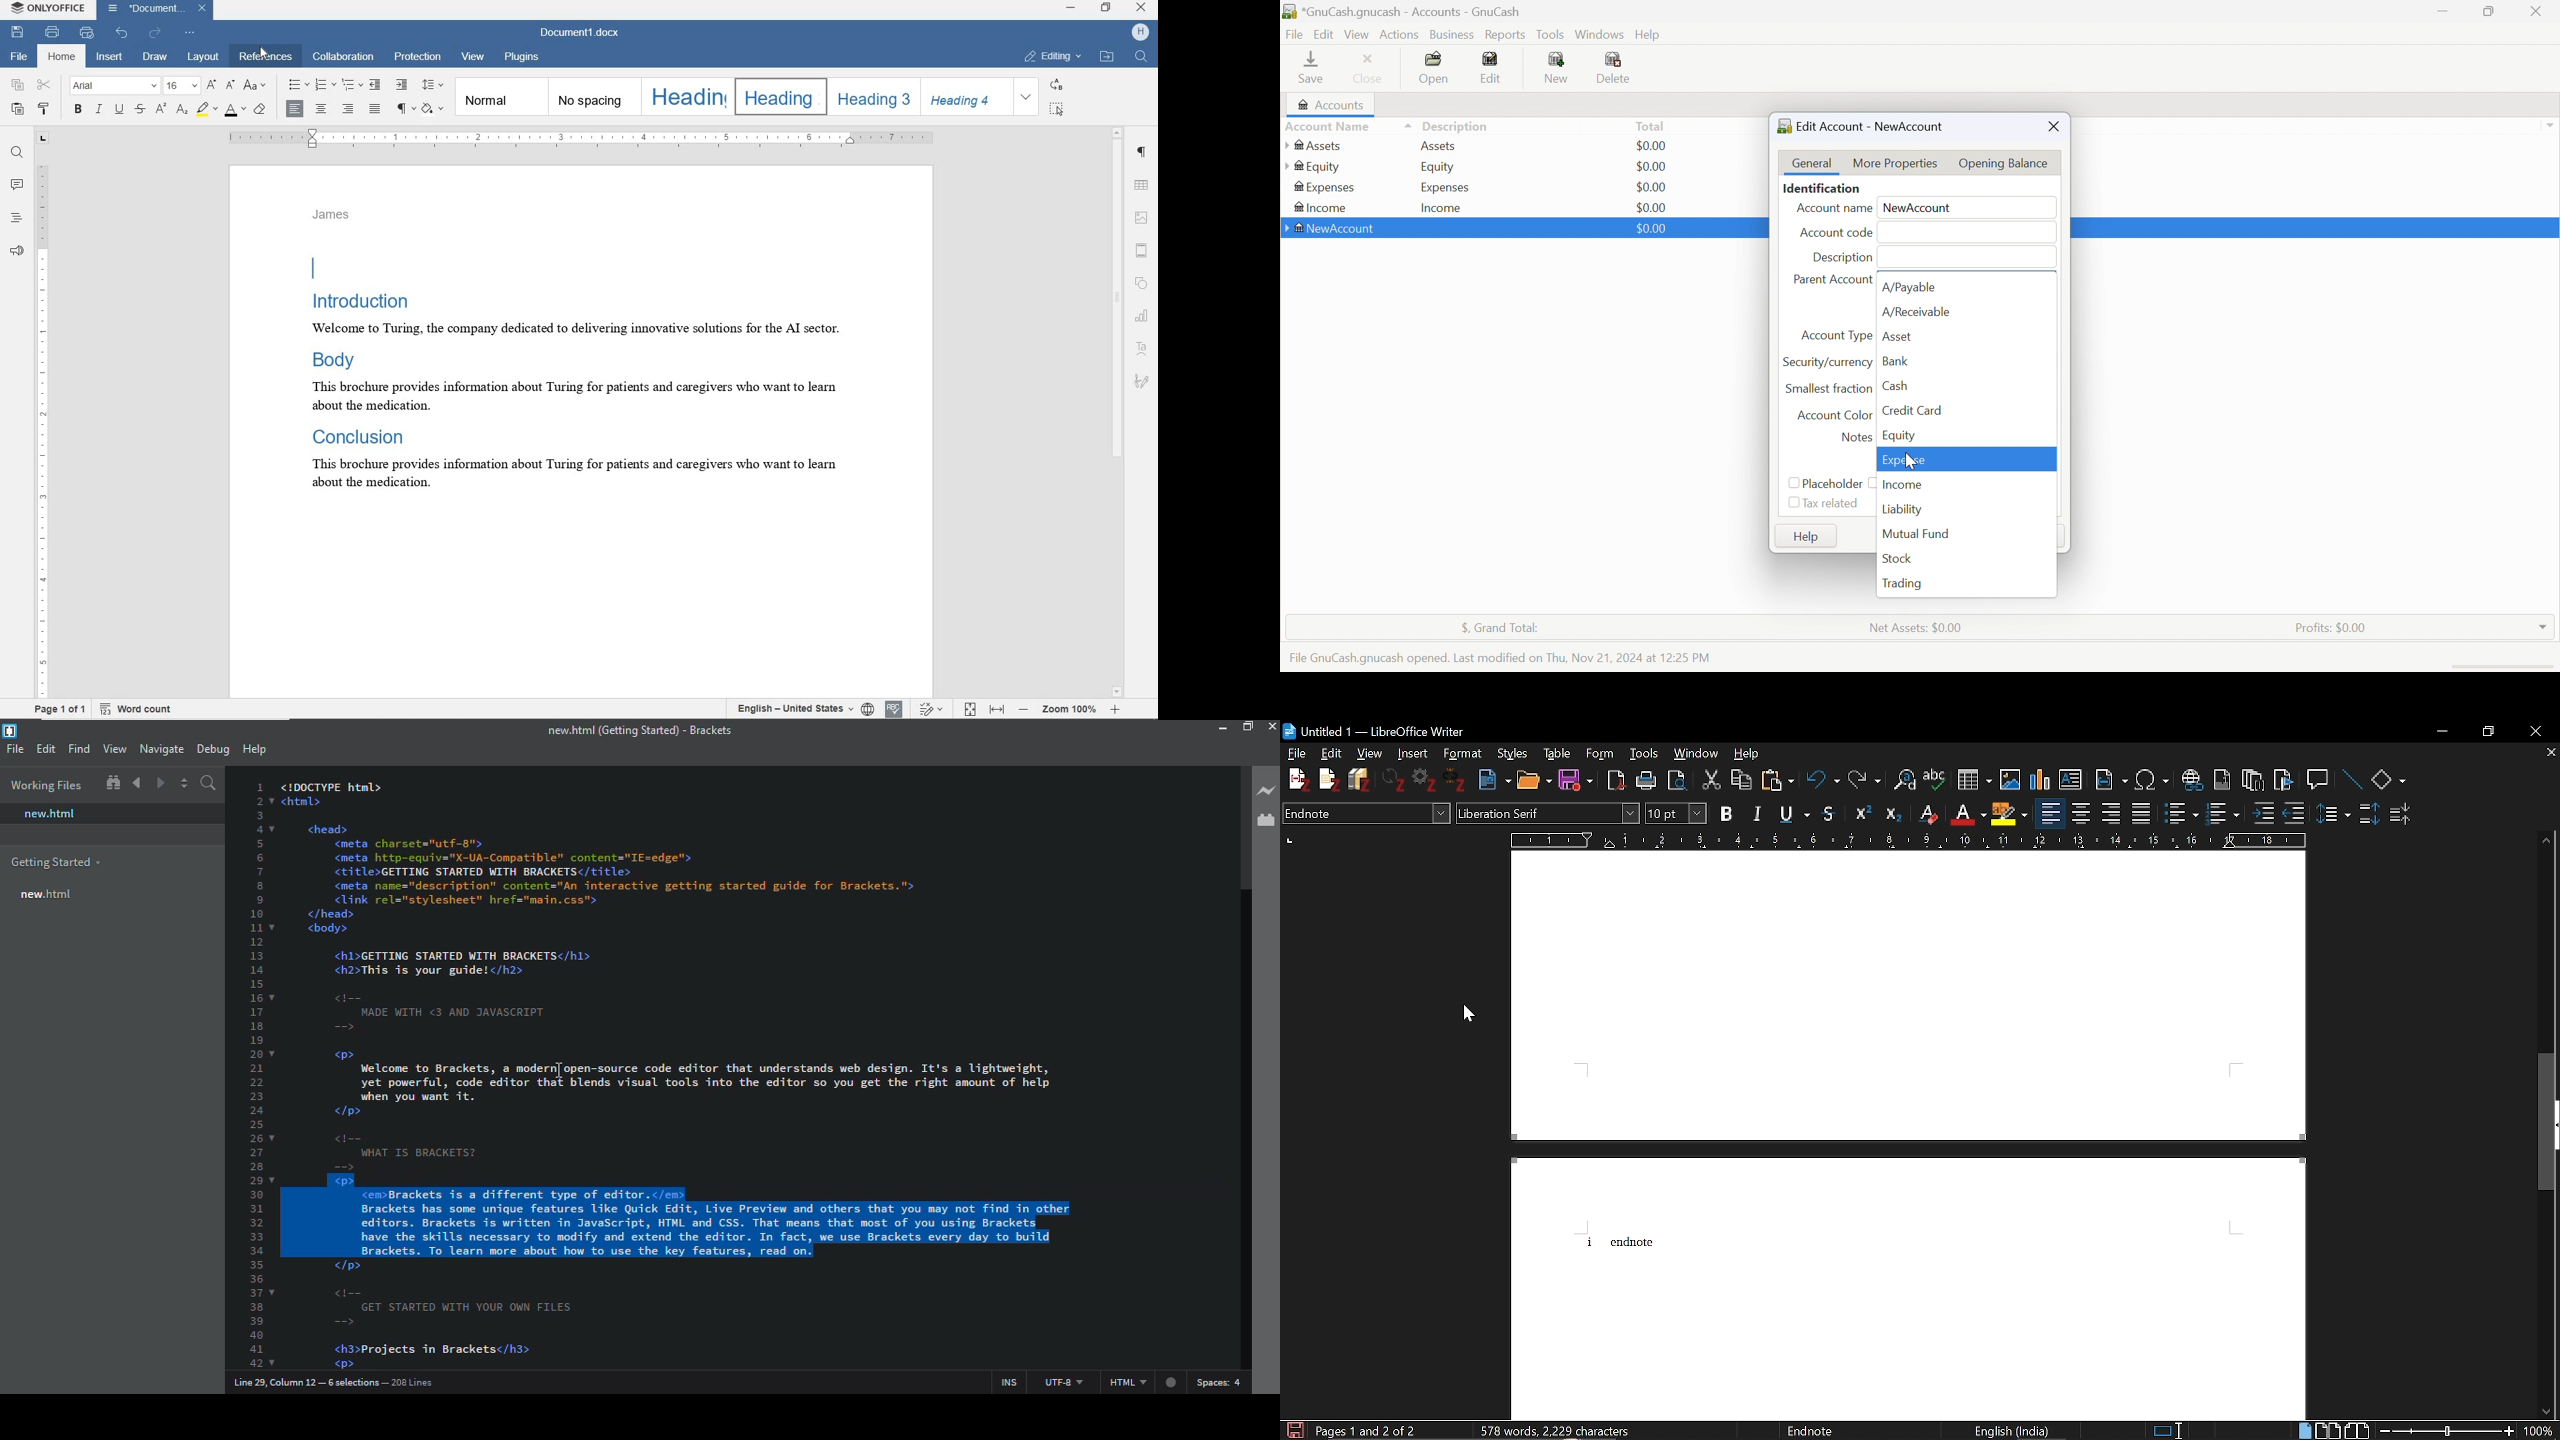 This screenshot has height=1456, width=2576. What do you see at coordinates (2353, 780) in the screenshot?
I see `Line` at bounding box center [2353, 780].